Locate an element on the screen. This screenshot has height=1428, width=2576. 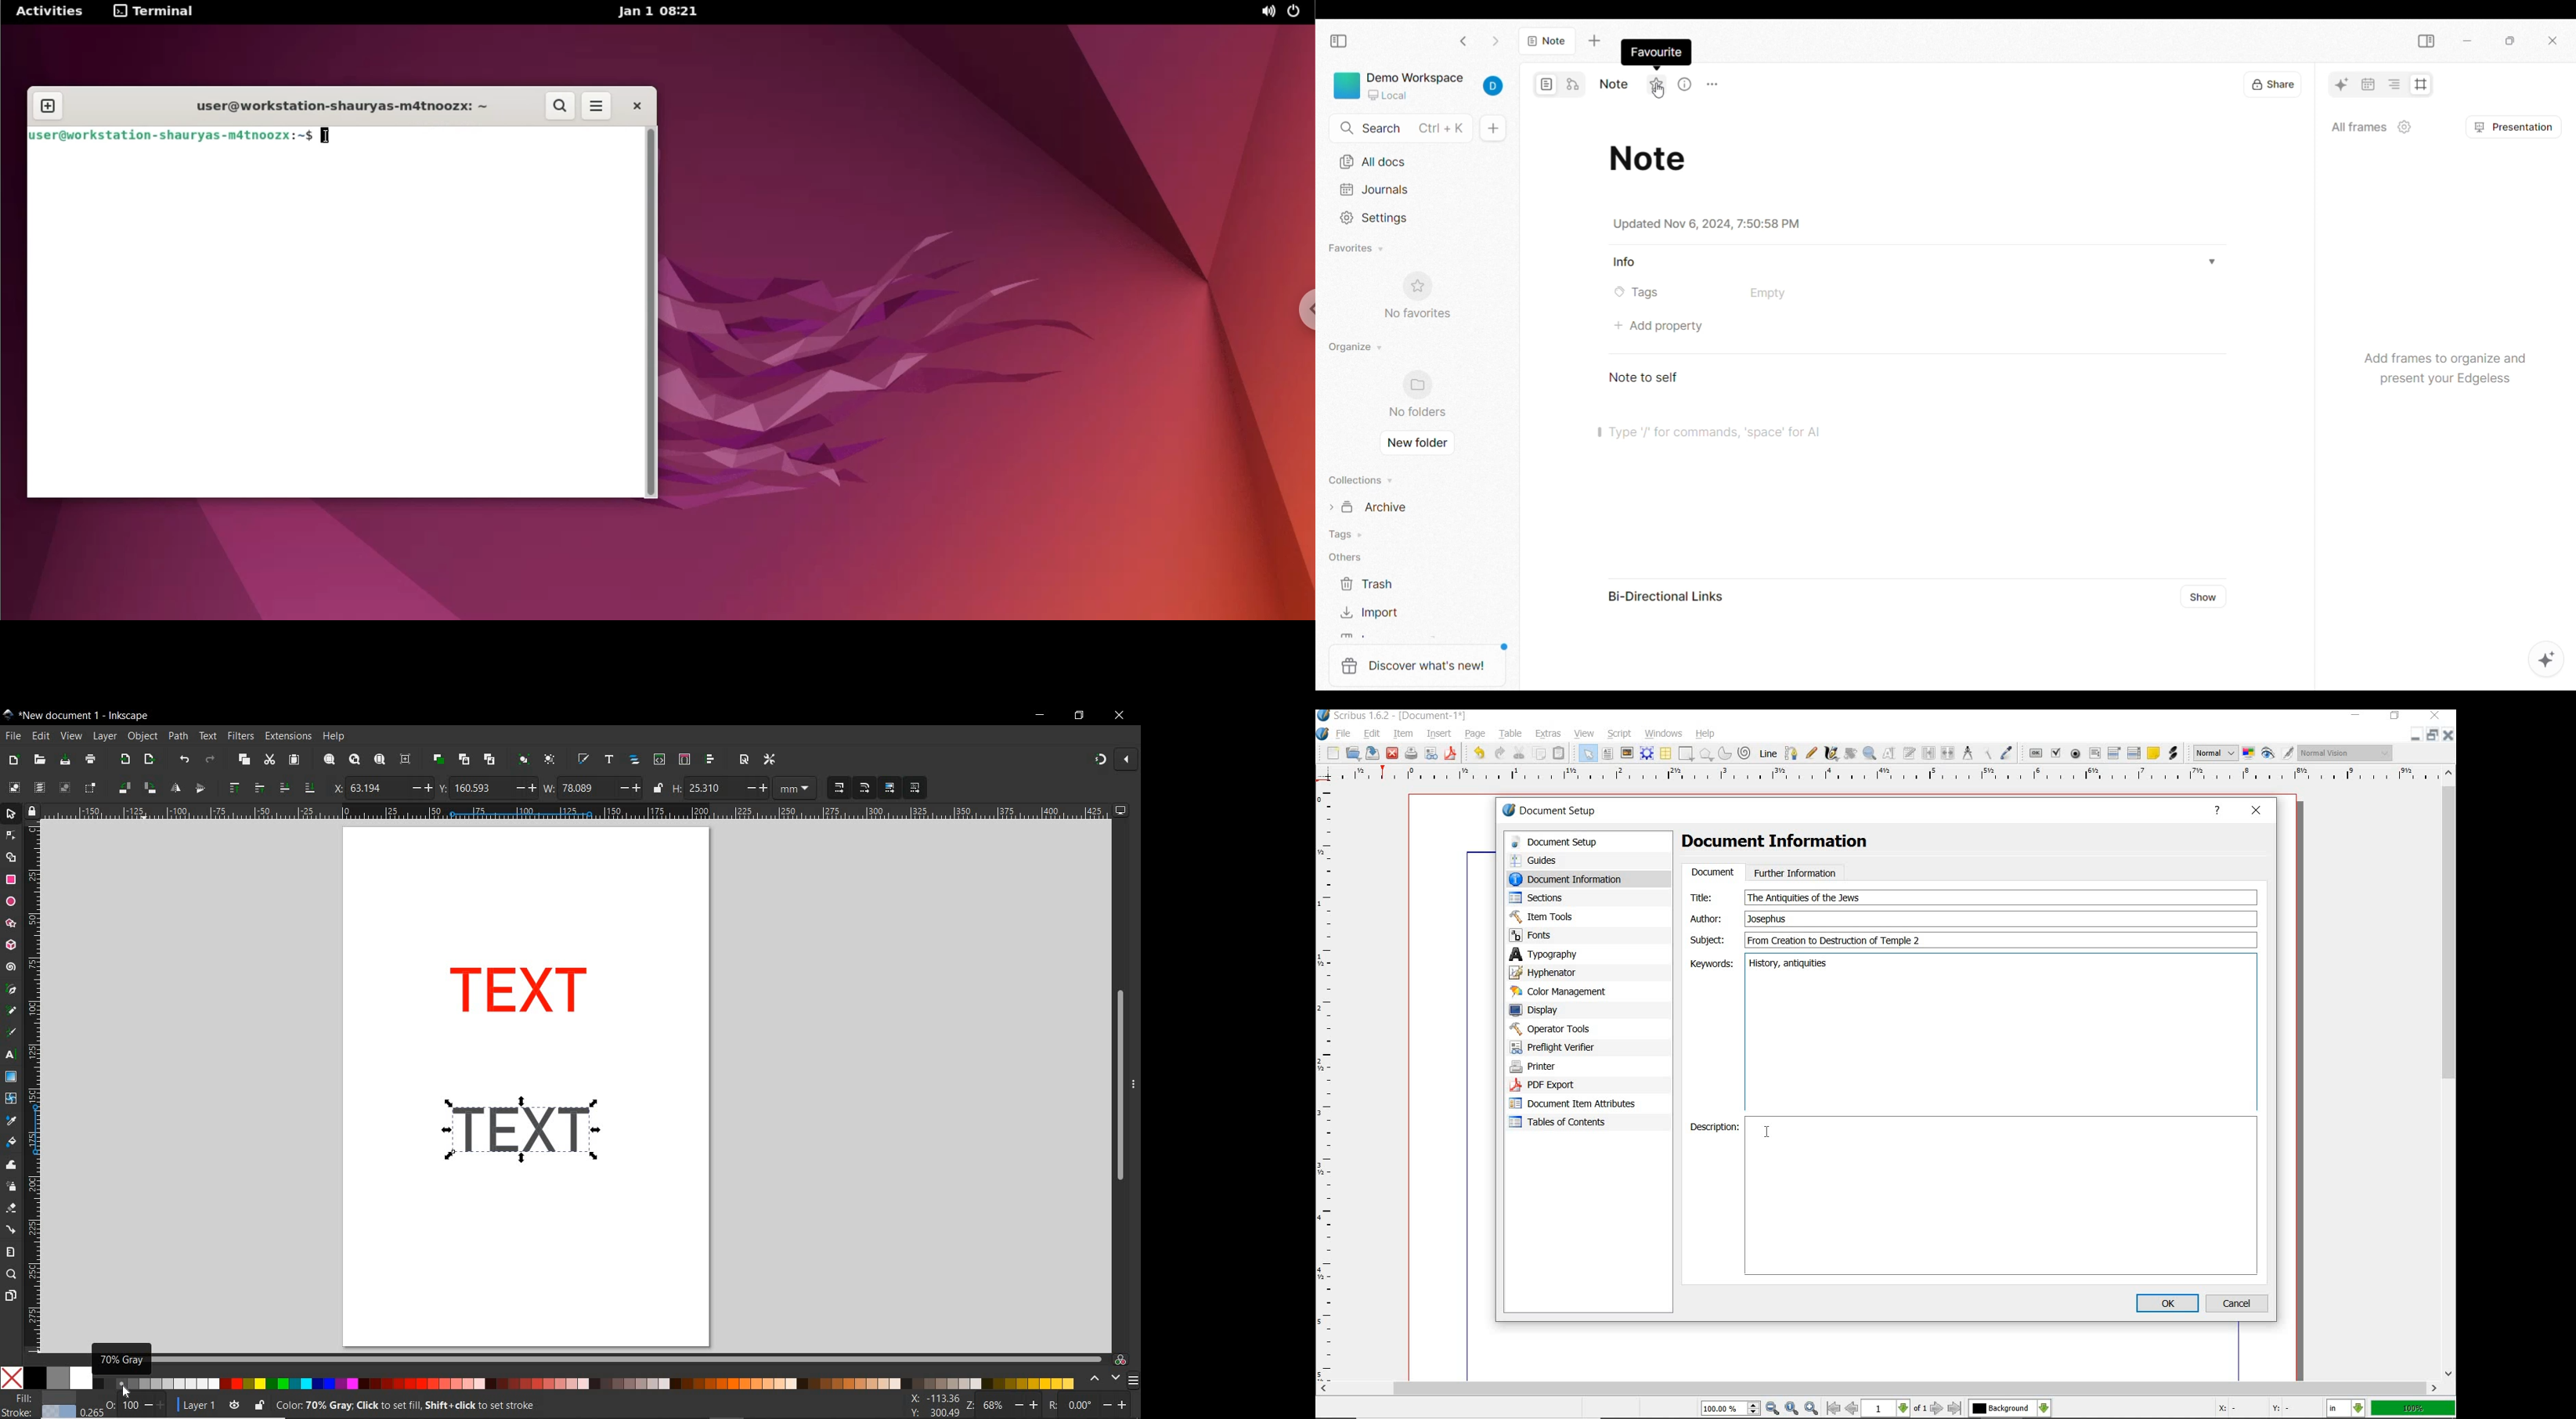
PDF Export is located at coordinates (1567, 1085).